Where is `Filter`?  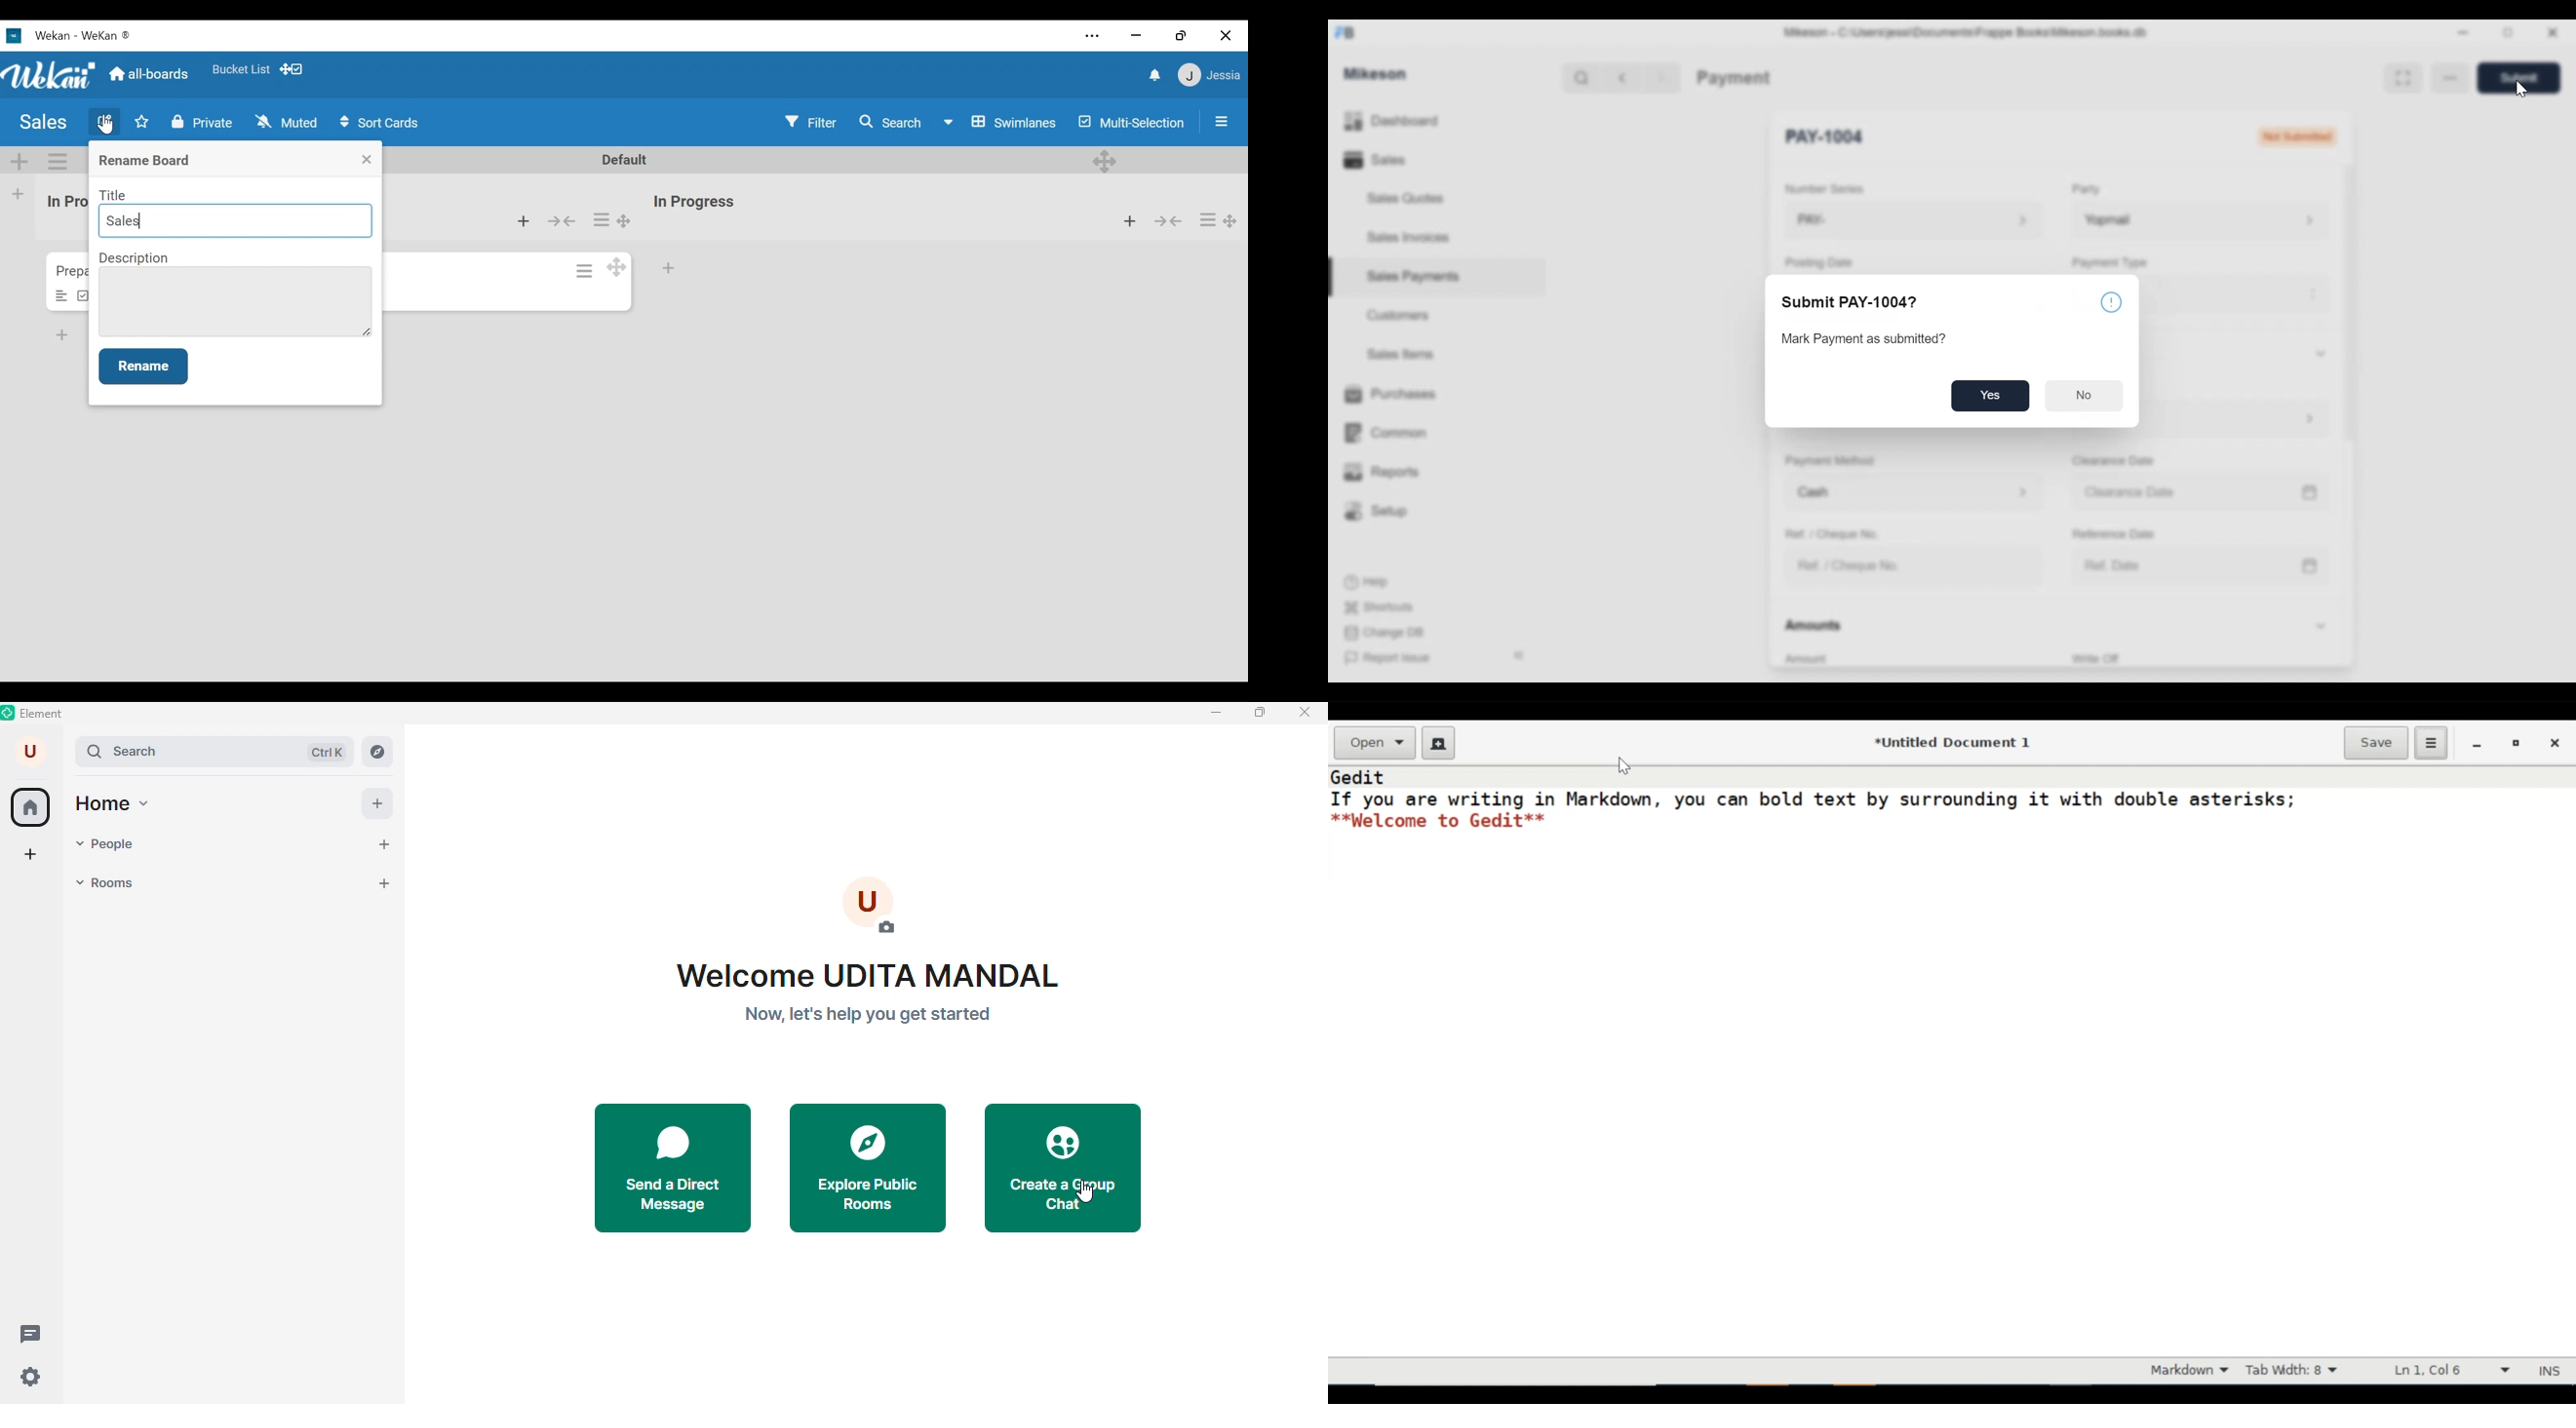 Filter is located at coordinates (810, 122).